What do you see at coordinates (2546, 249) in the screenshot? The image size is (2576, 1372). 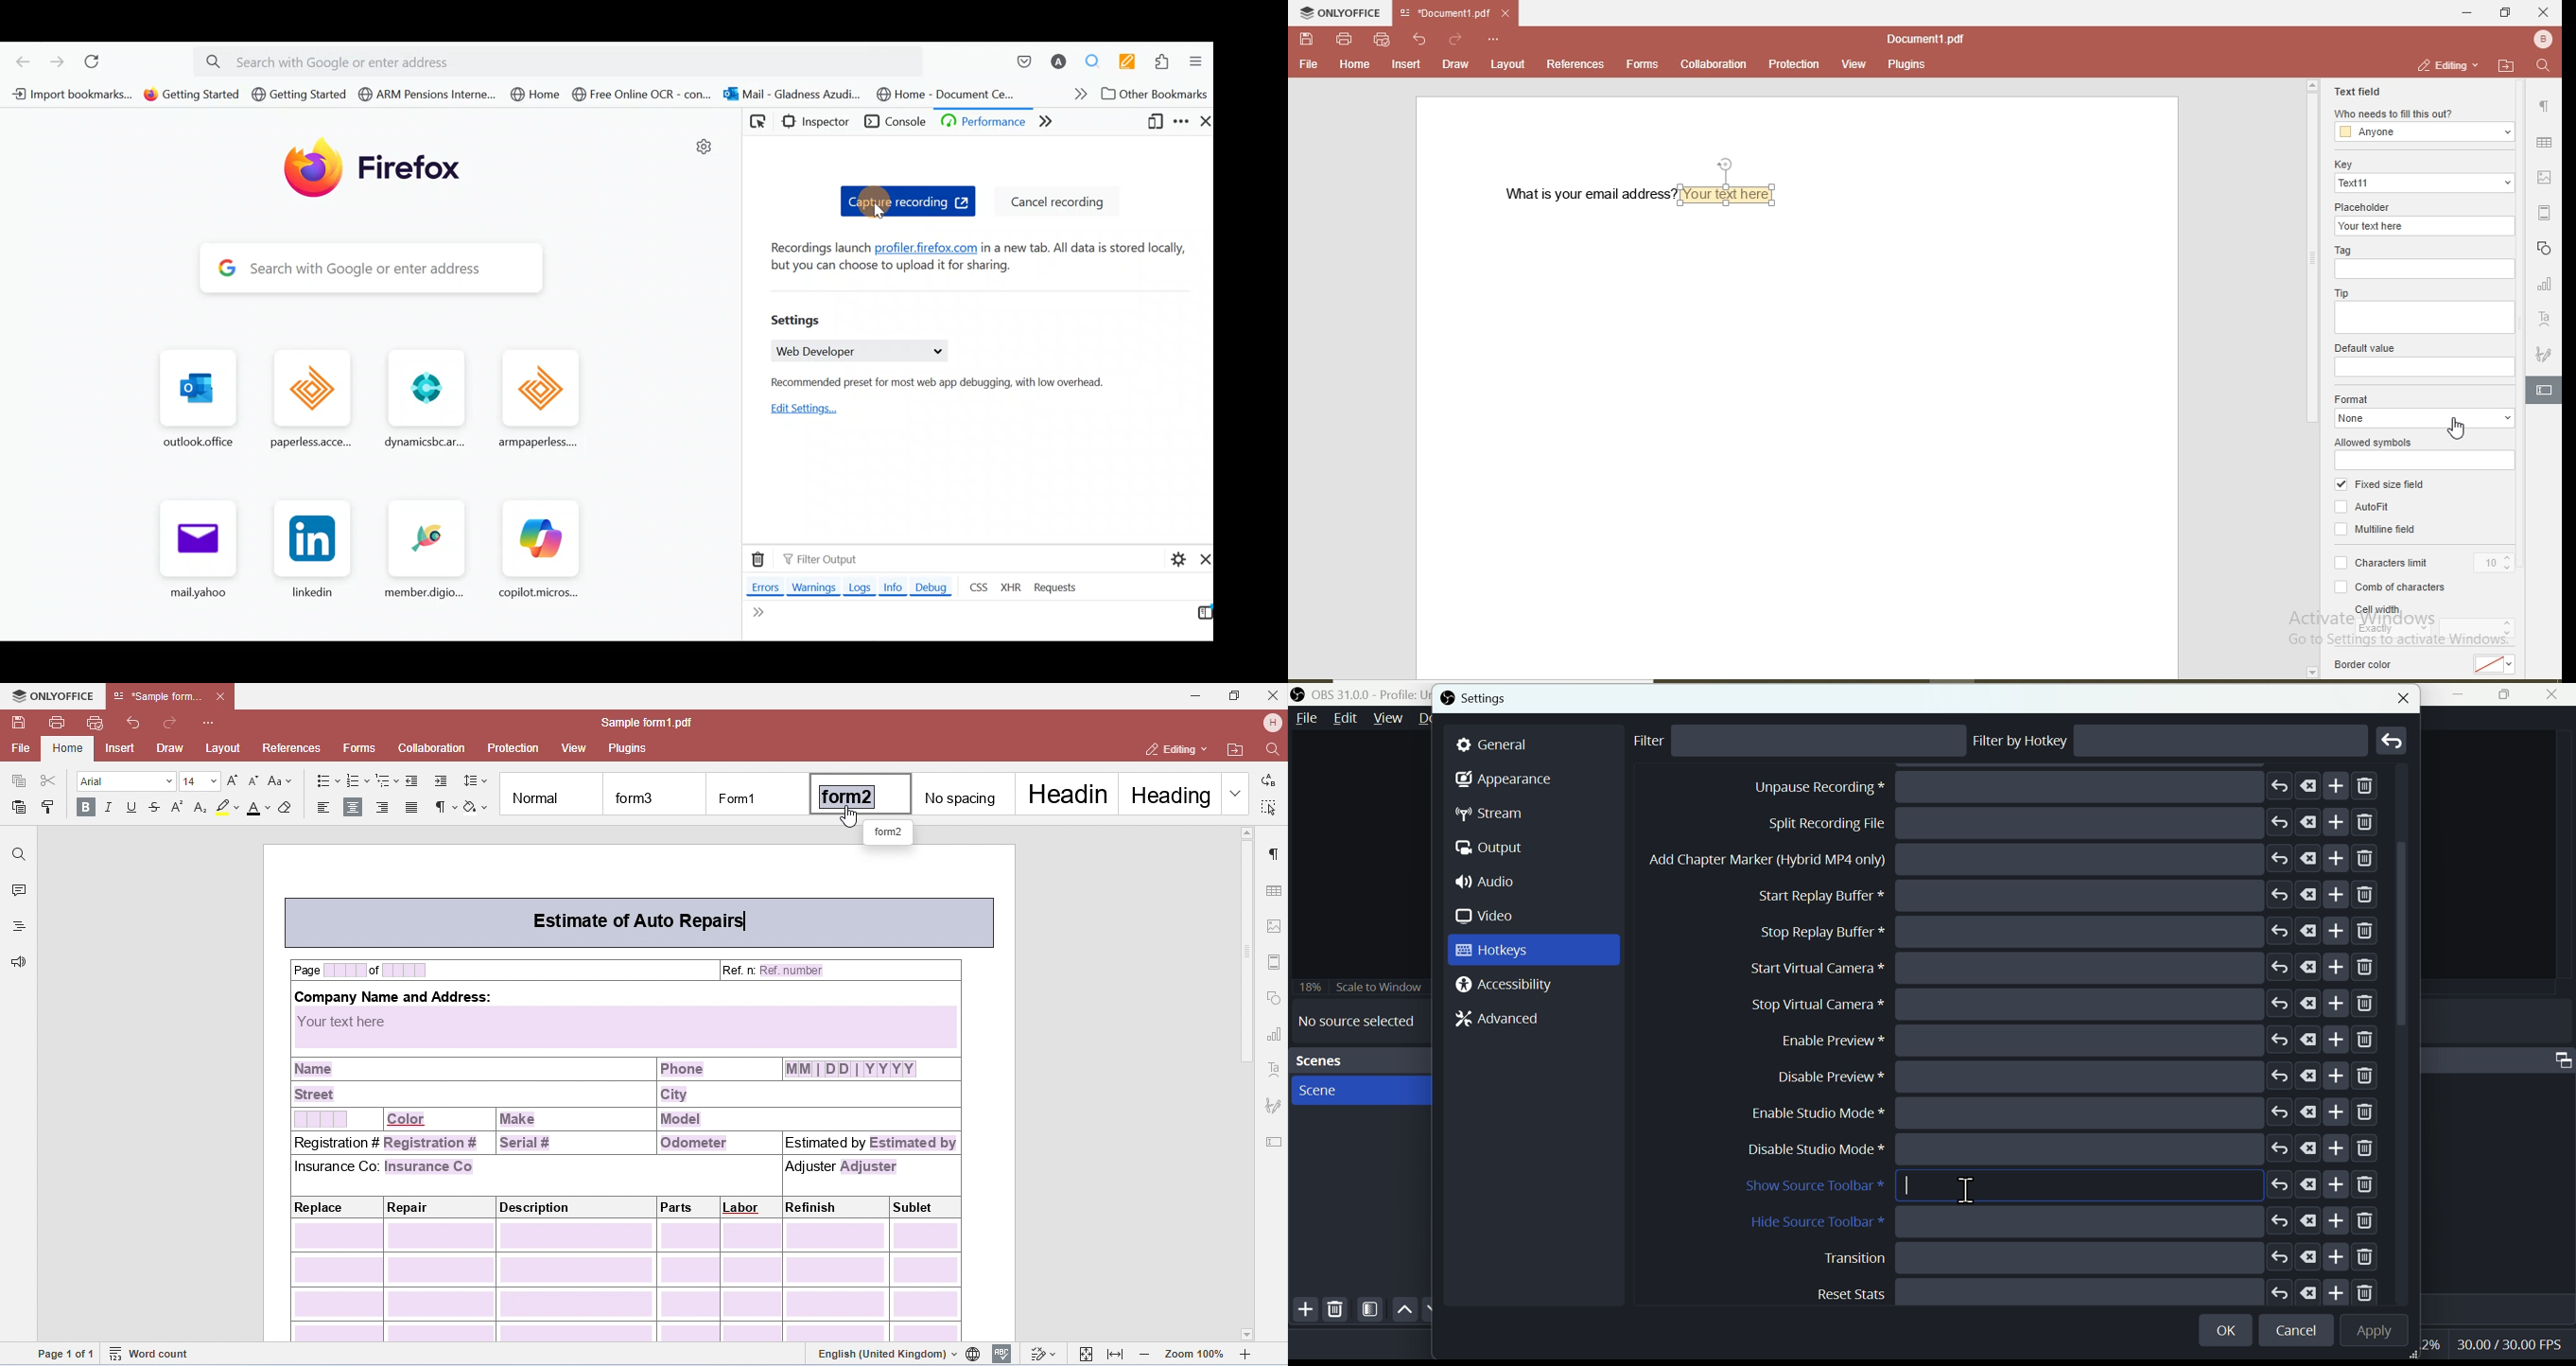 I see `shapes` at bounding box center [2546, 249].